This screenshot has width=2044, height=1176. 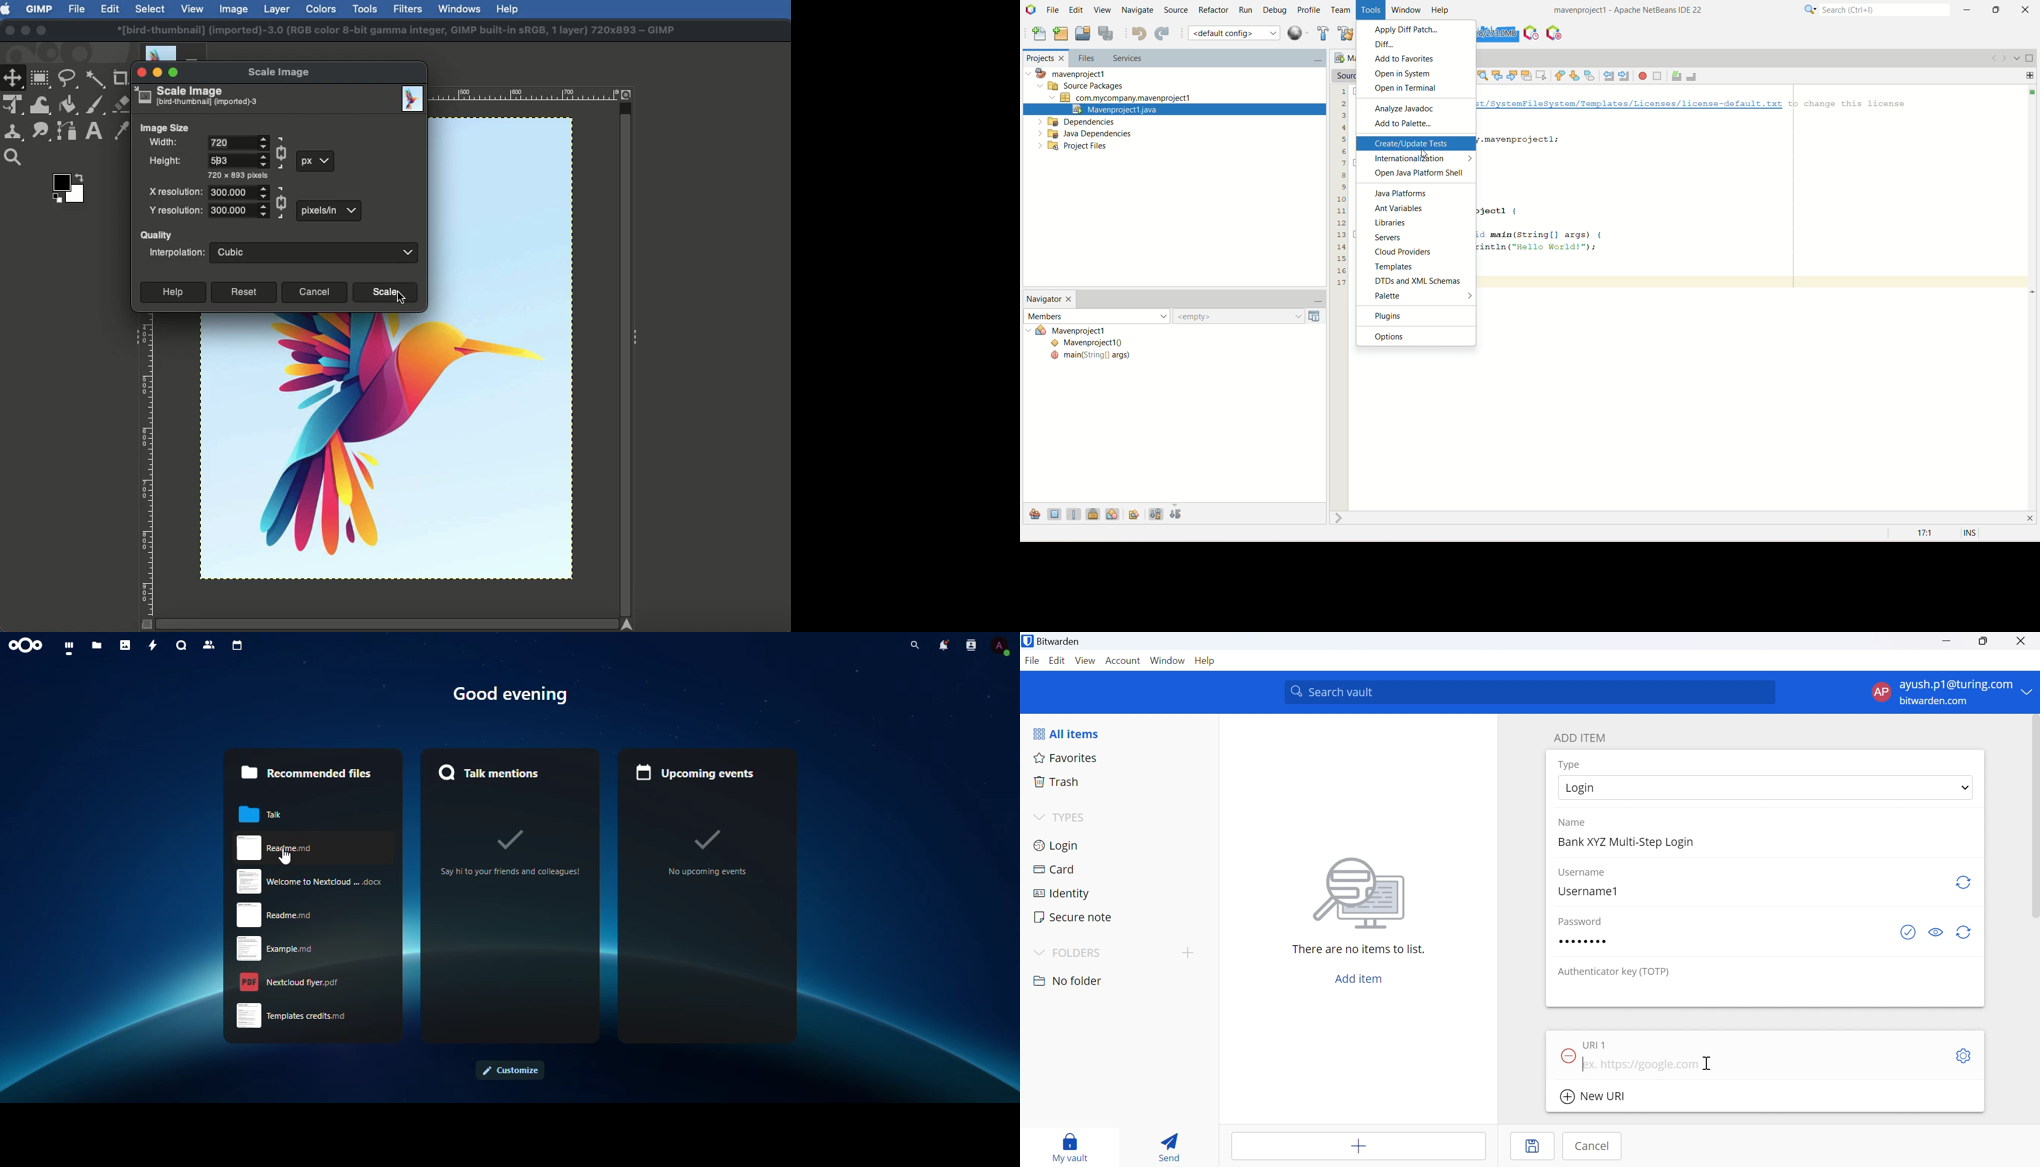 I want to click on Bitwarden, so click(x=1053, y=643).